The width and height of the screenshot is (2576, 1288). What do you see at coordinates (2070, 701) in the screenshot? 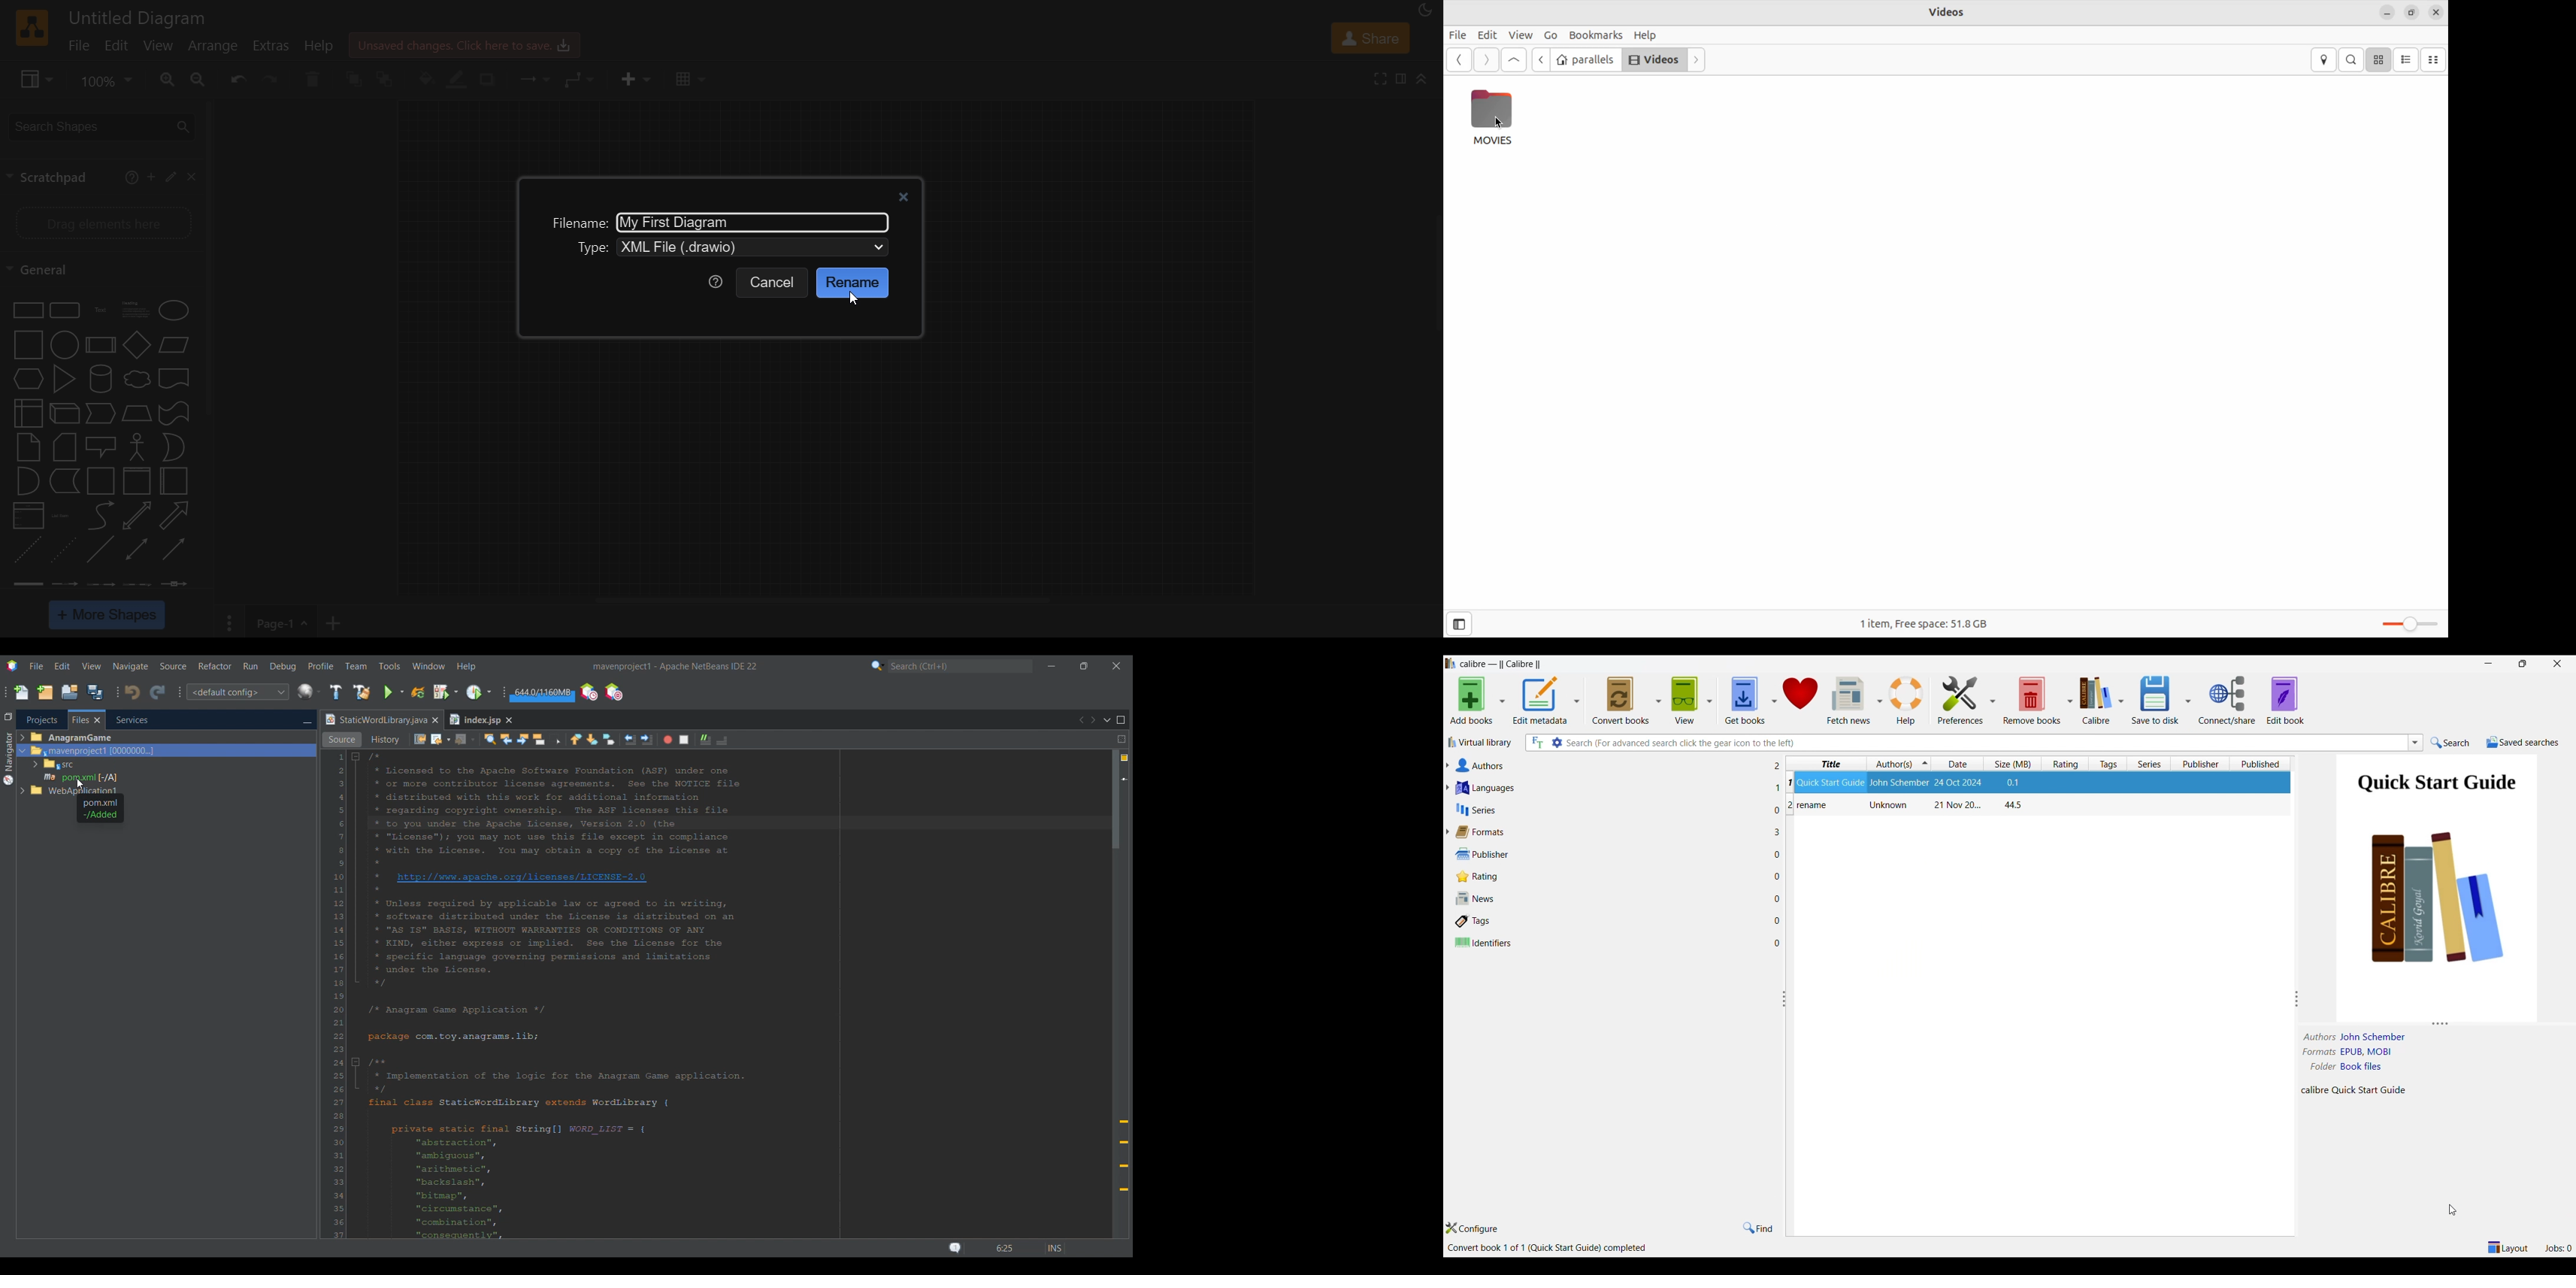
I see `Remove book options` at bounding box center [2070, 701].